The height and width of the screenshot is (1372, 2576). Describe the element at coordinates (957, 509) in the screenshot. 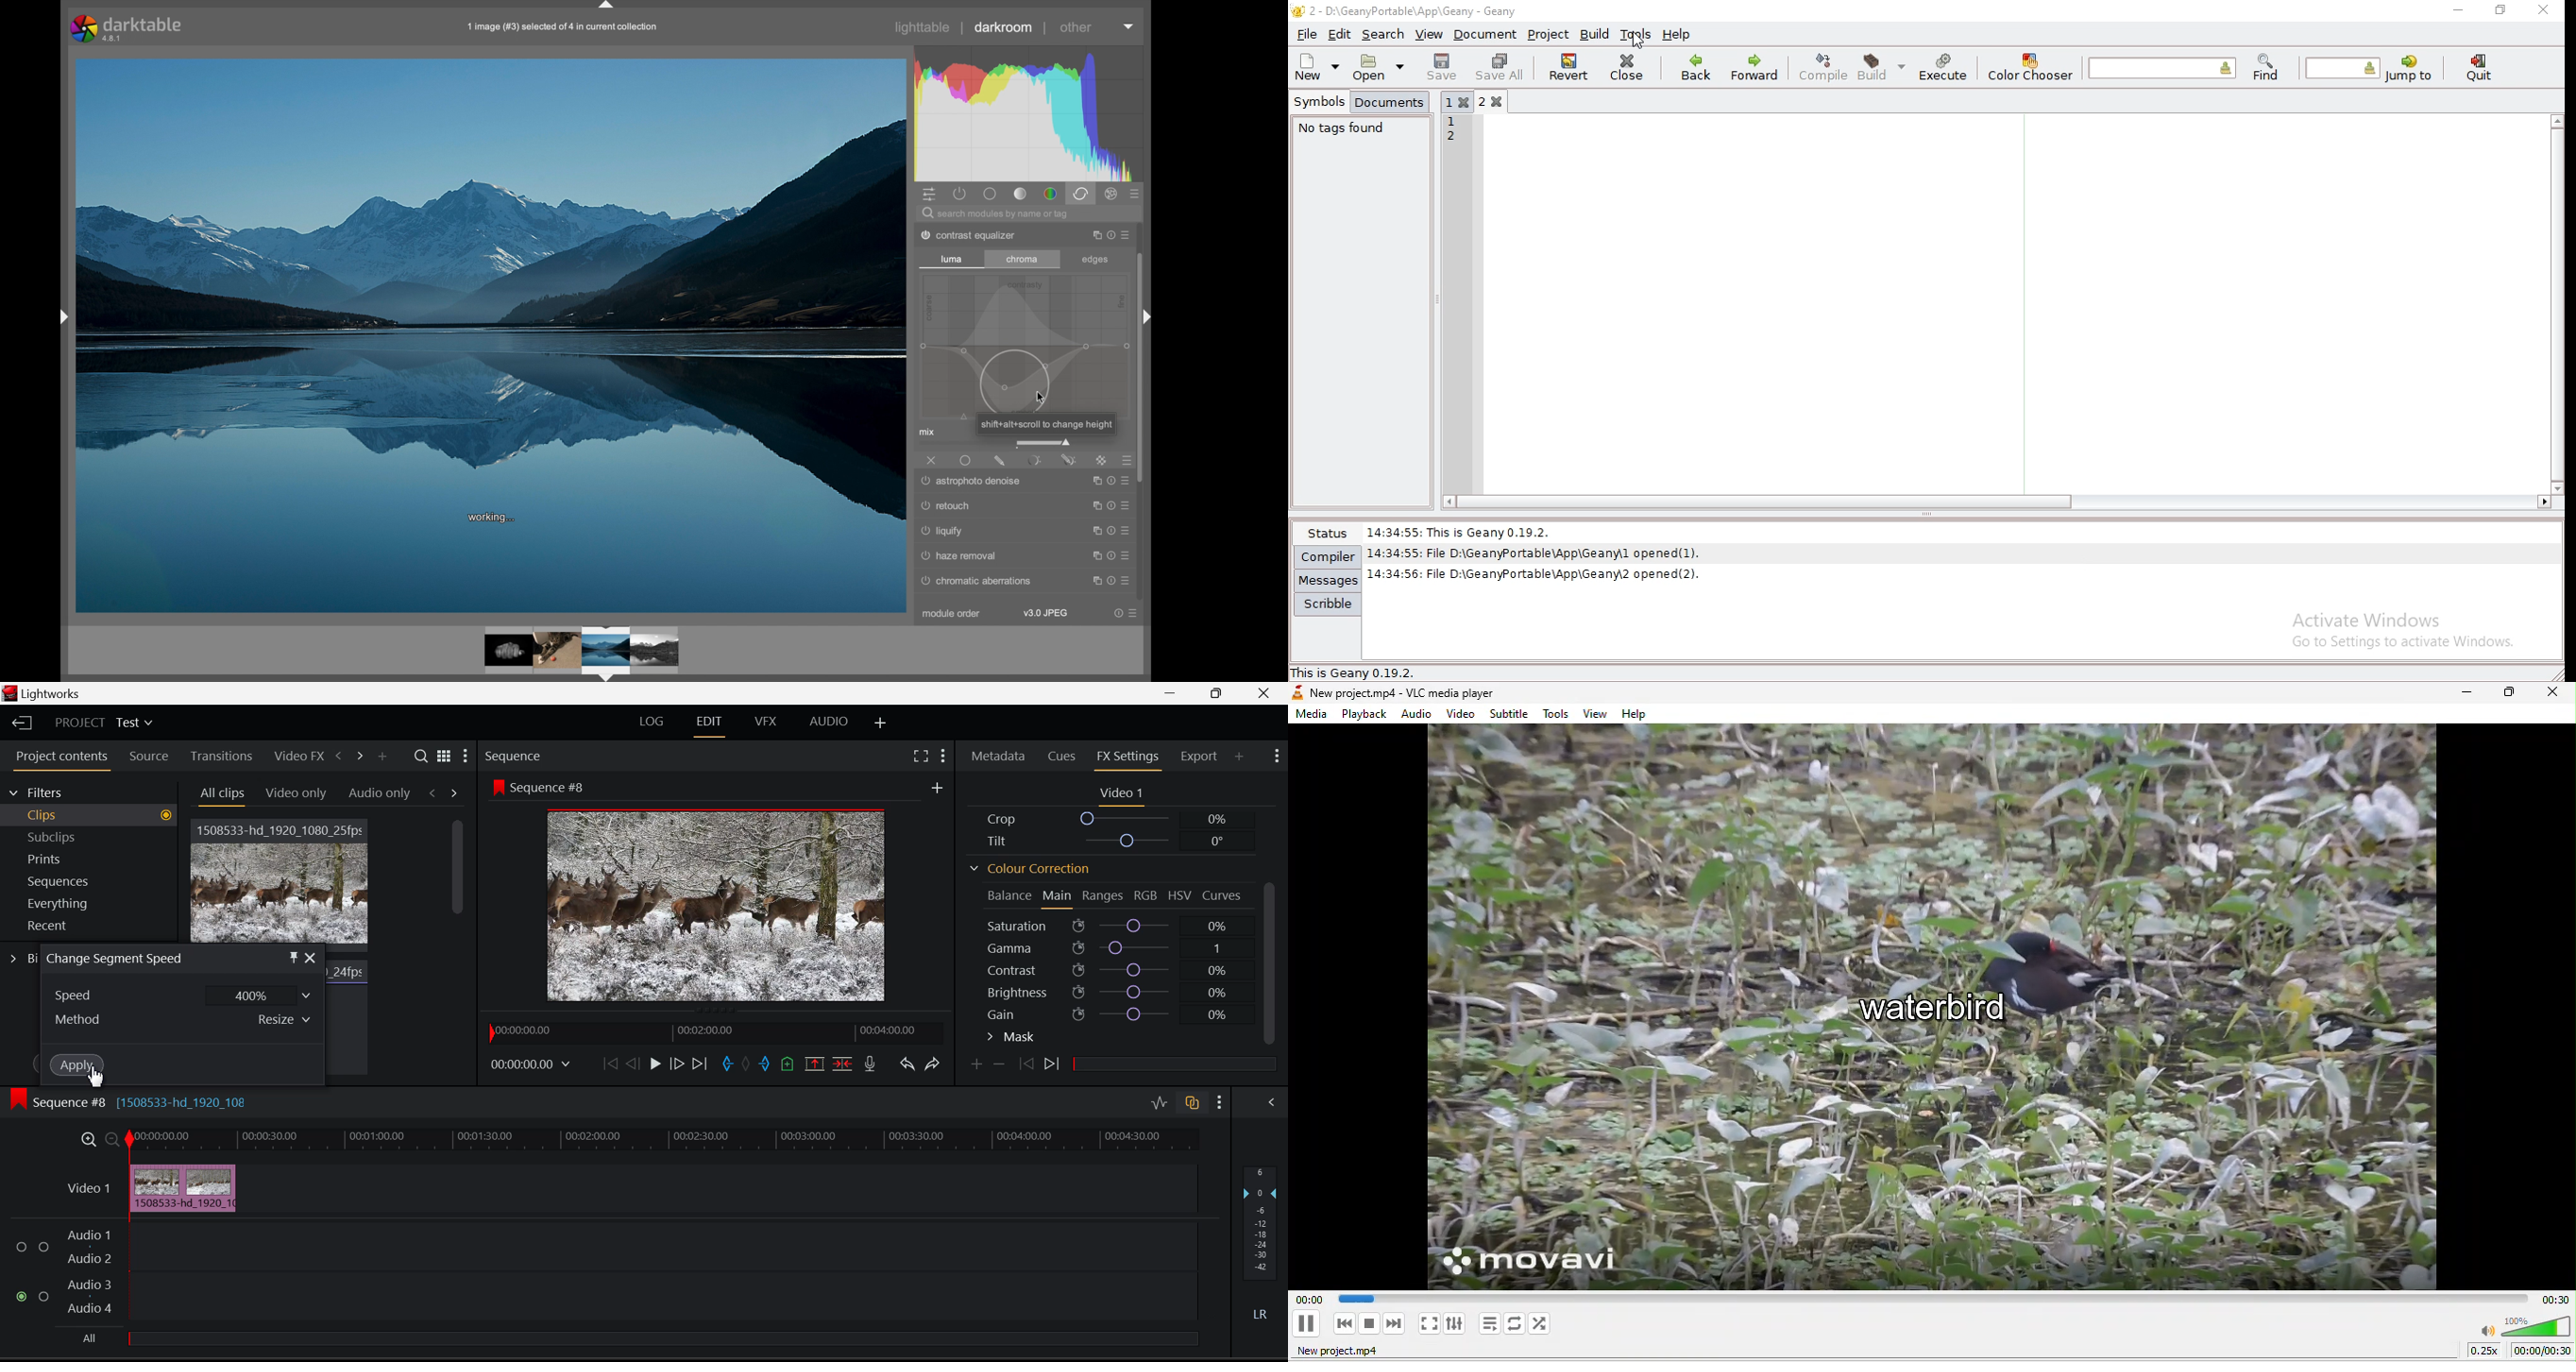

I see `surface blur` at that location.